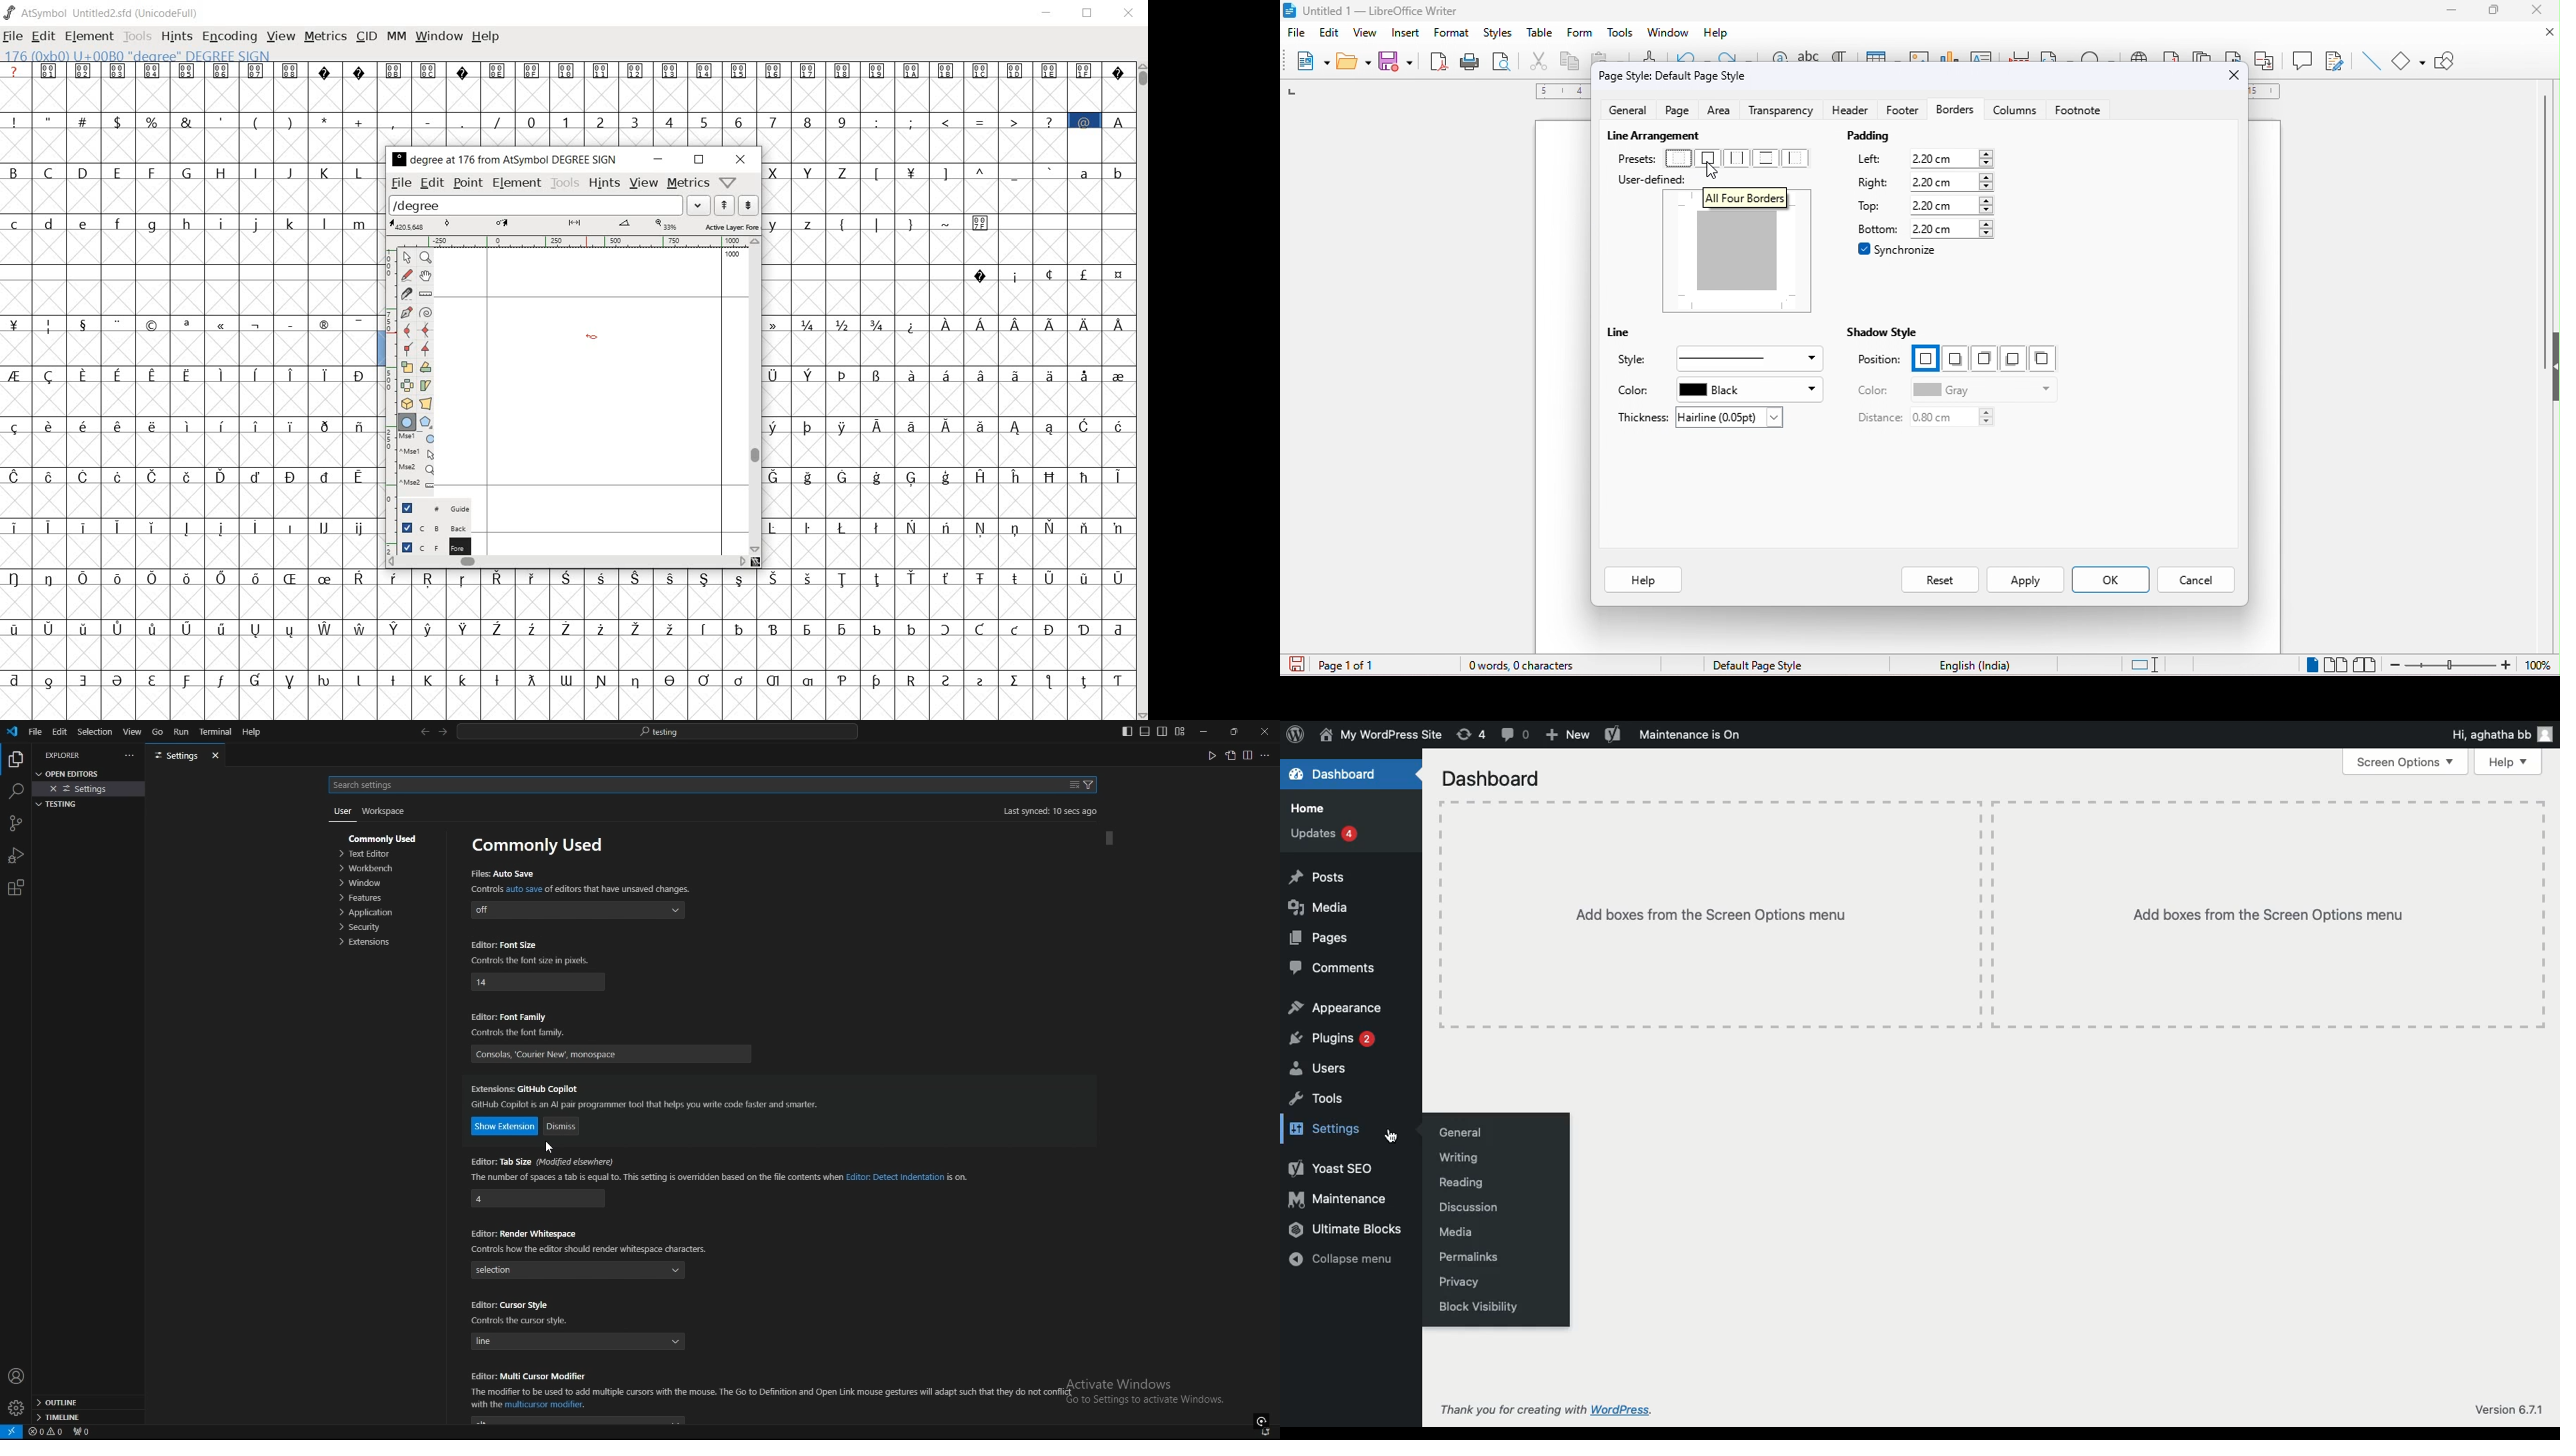  I want to click on transparency, so click(1783, 112).